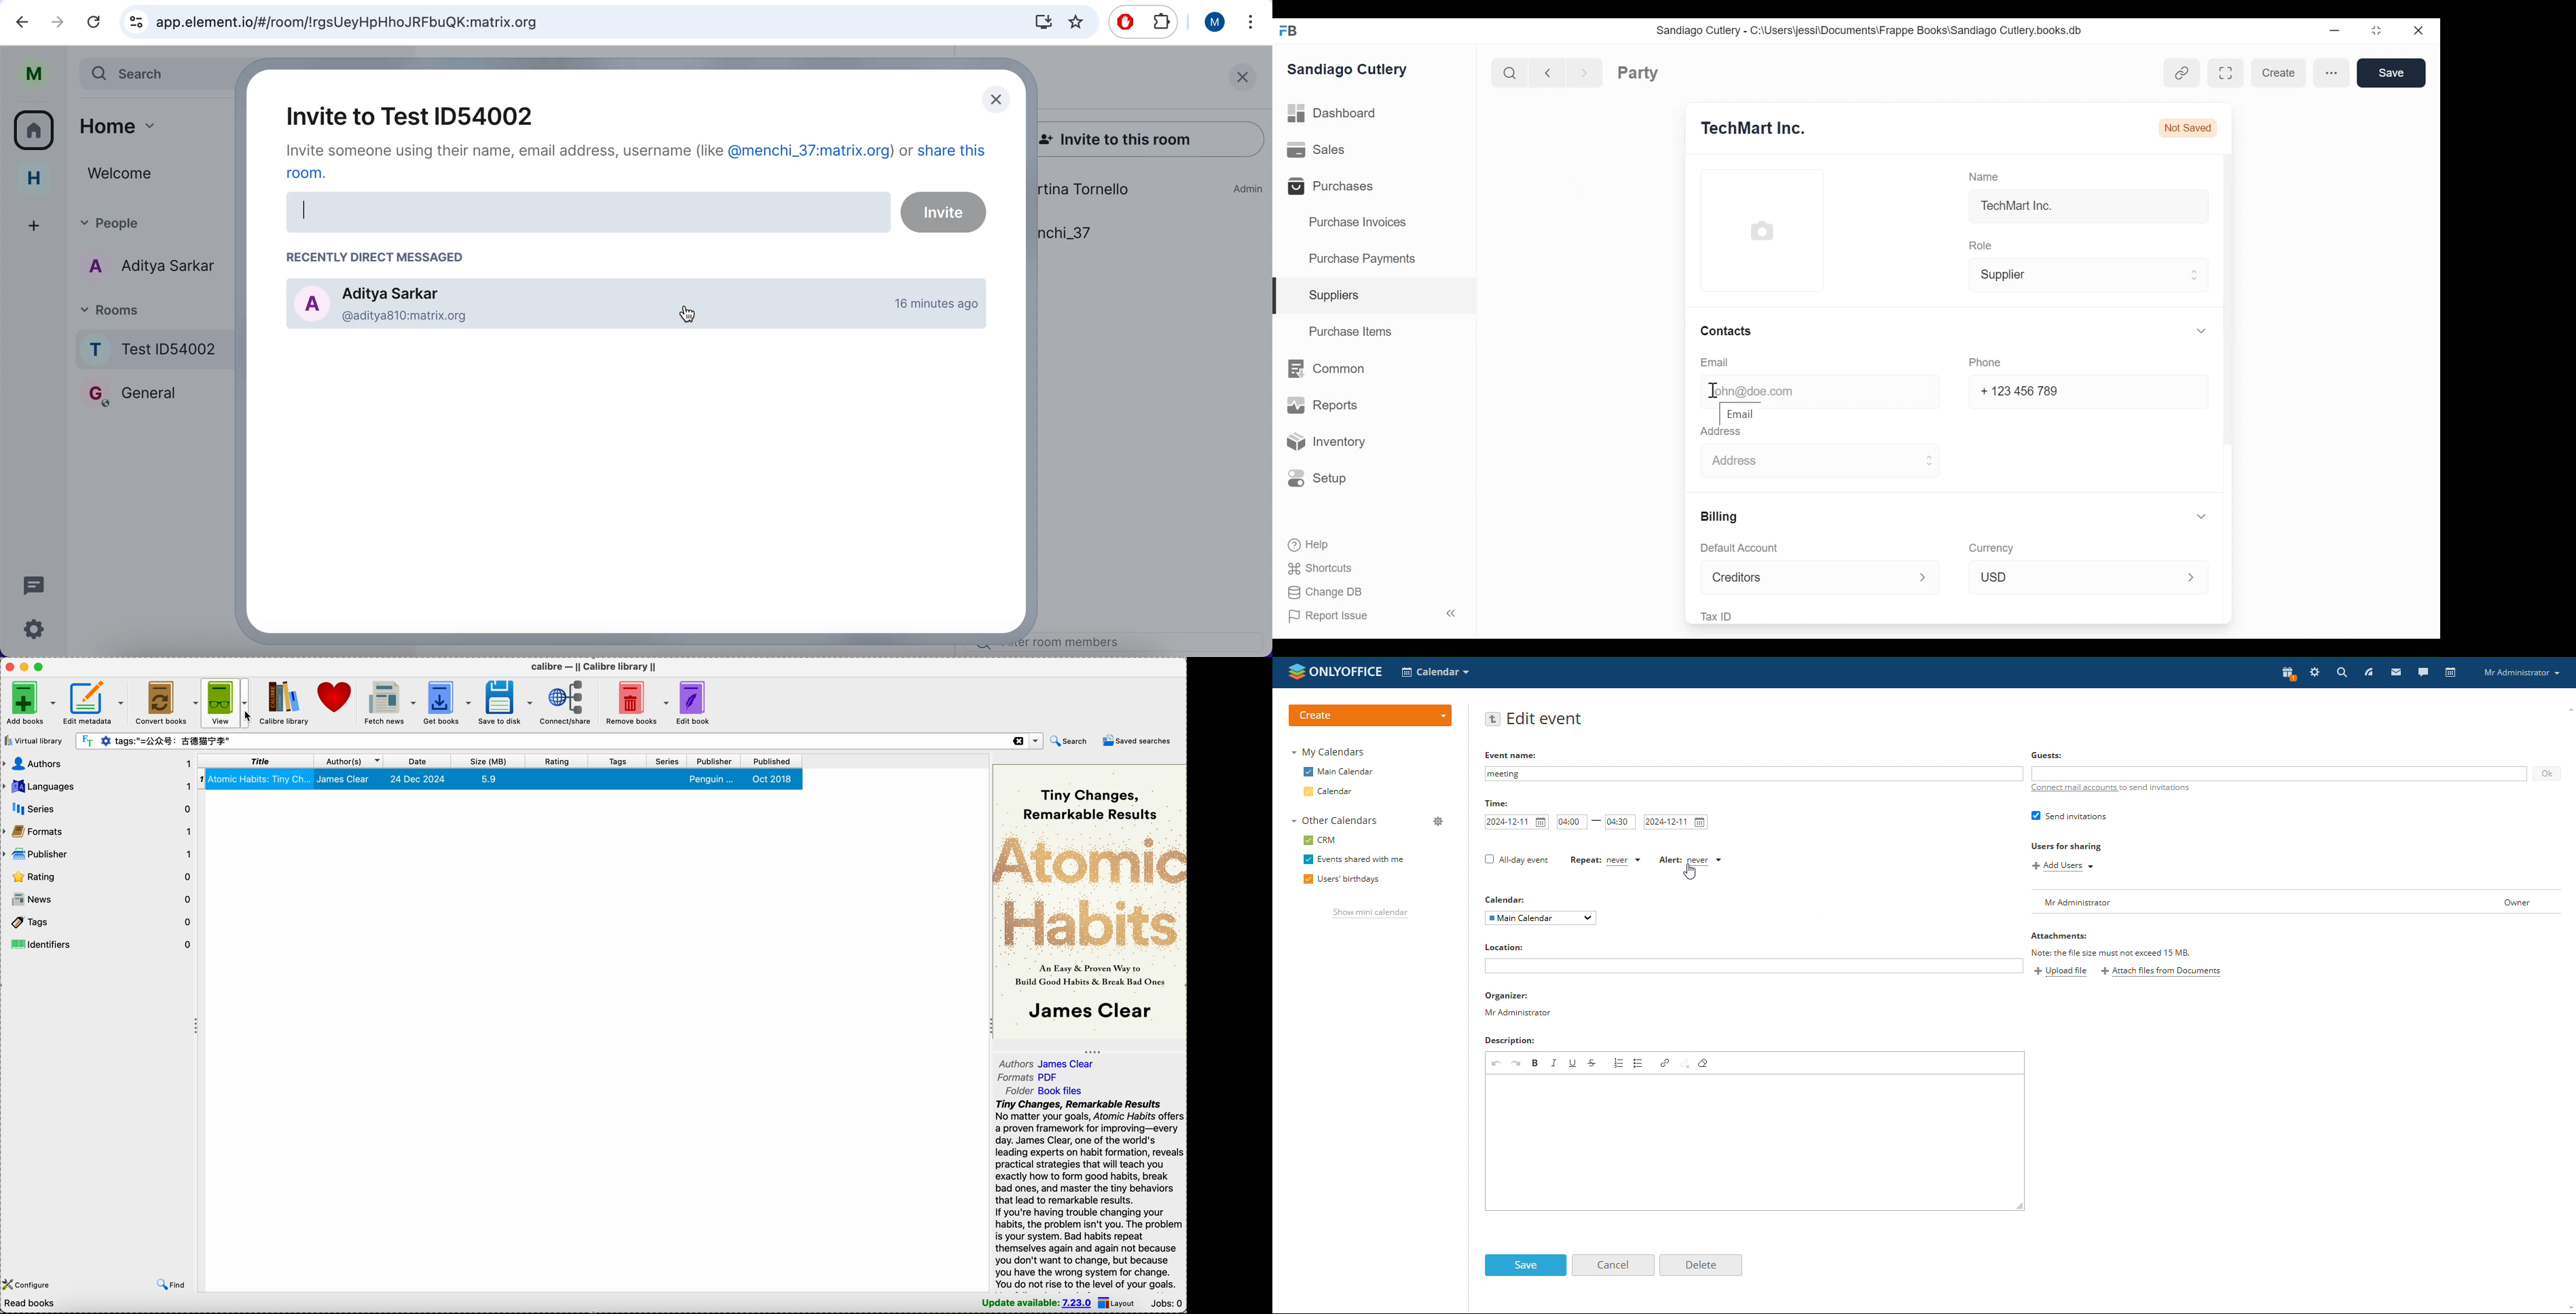  What do you see at coordinates (1361, 224) in the screenshot?
I see `Purchase Invoices` at bounding box center [1361, 224].